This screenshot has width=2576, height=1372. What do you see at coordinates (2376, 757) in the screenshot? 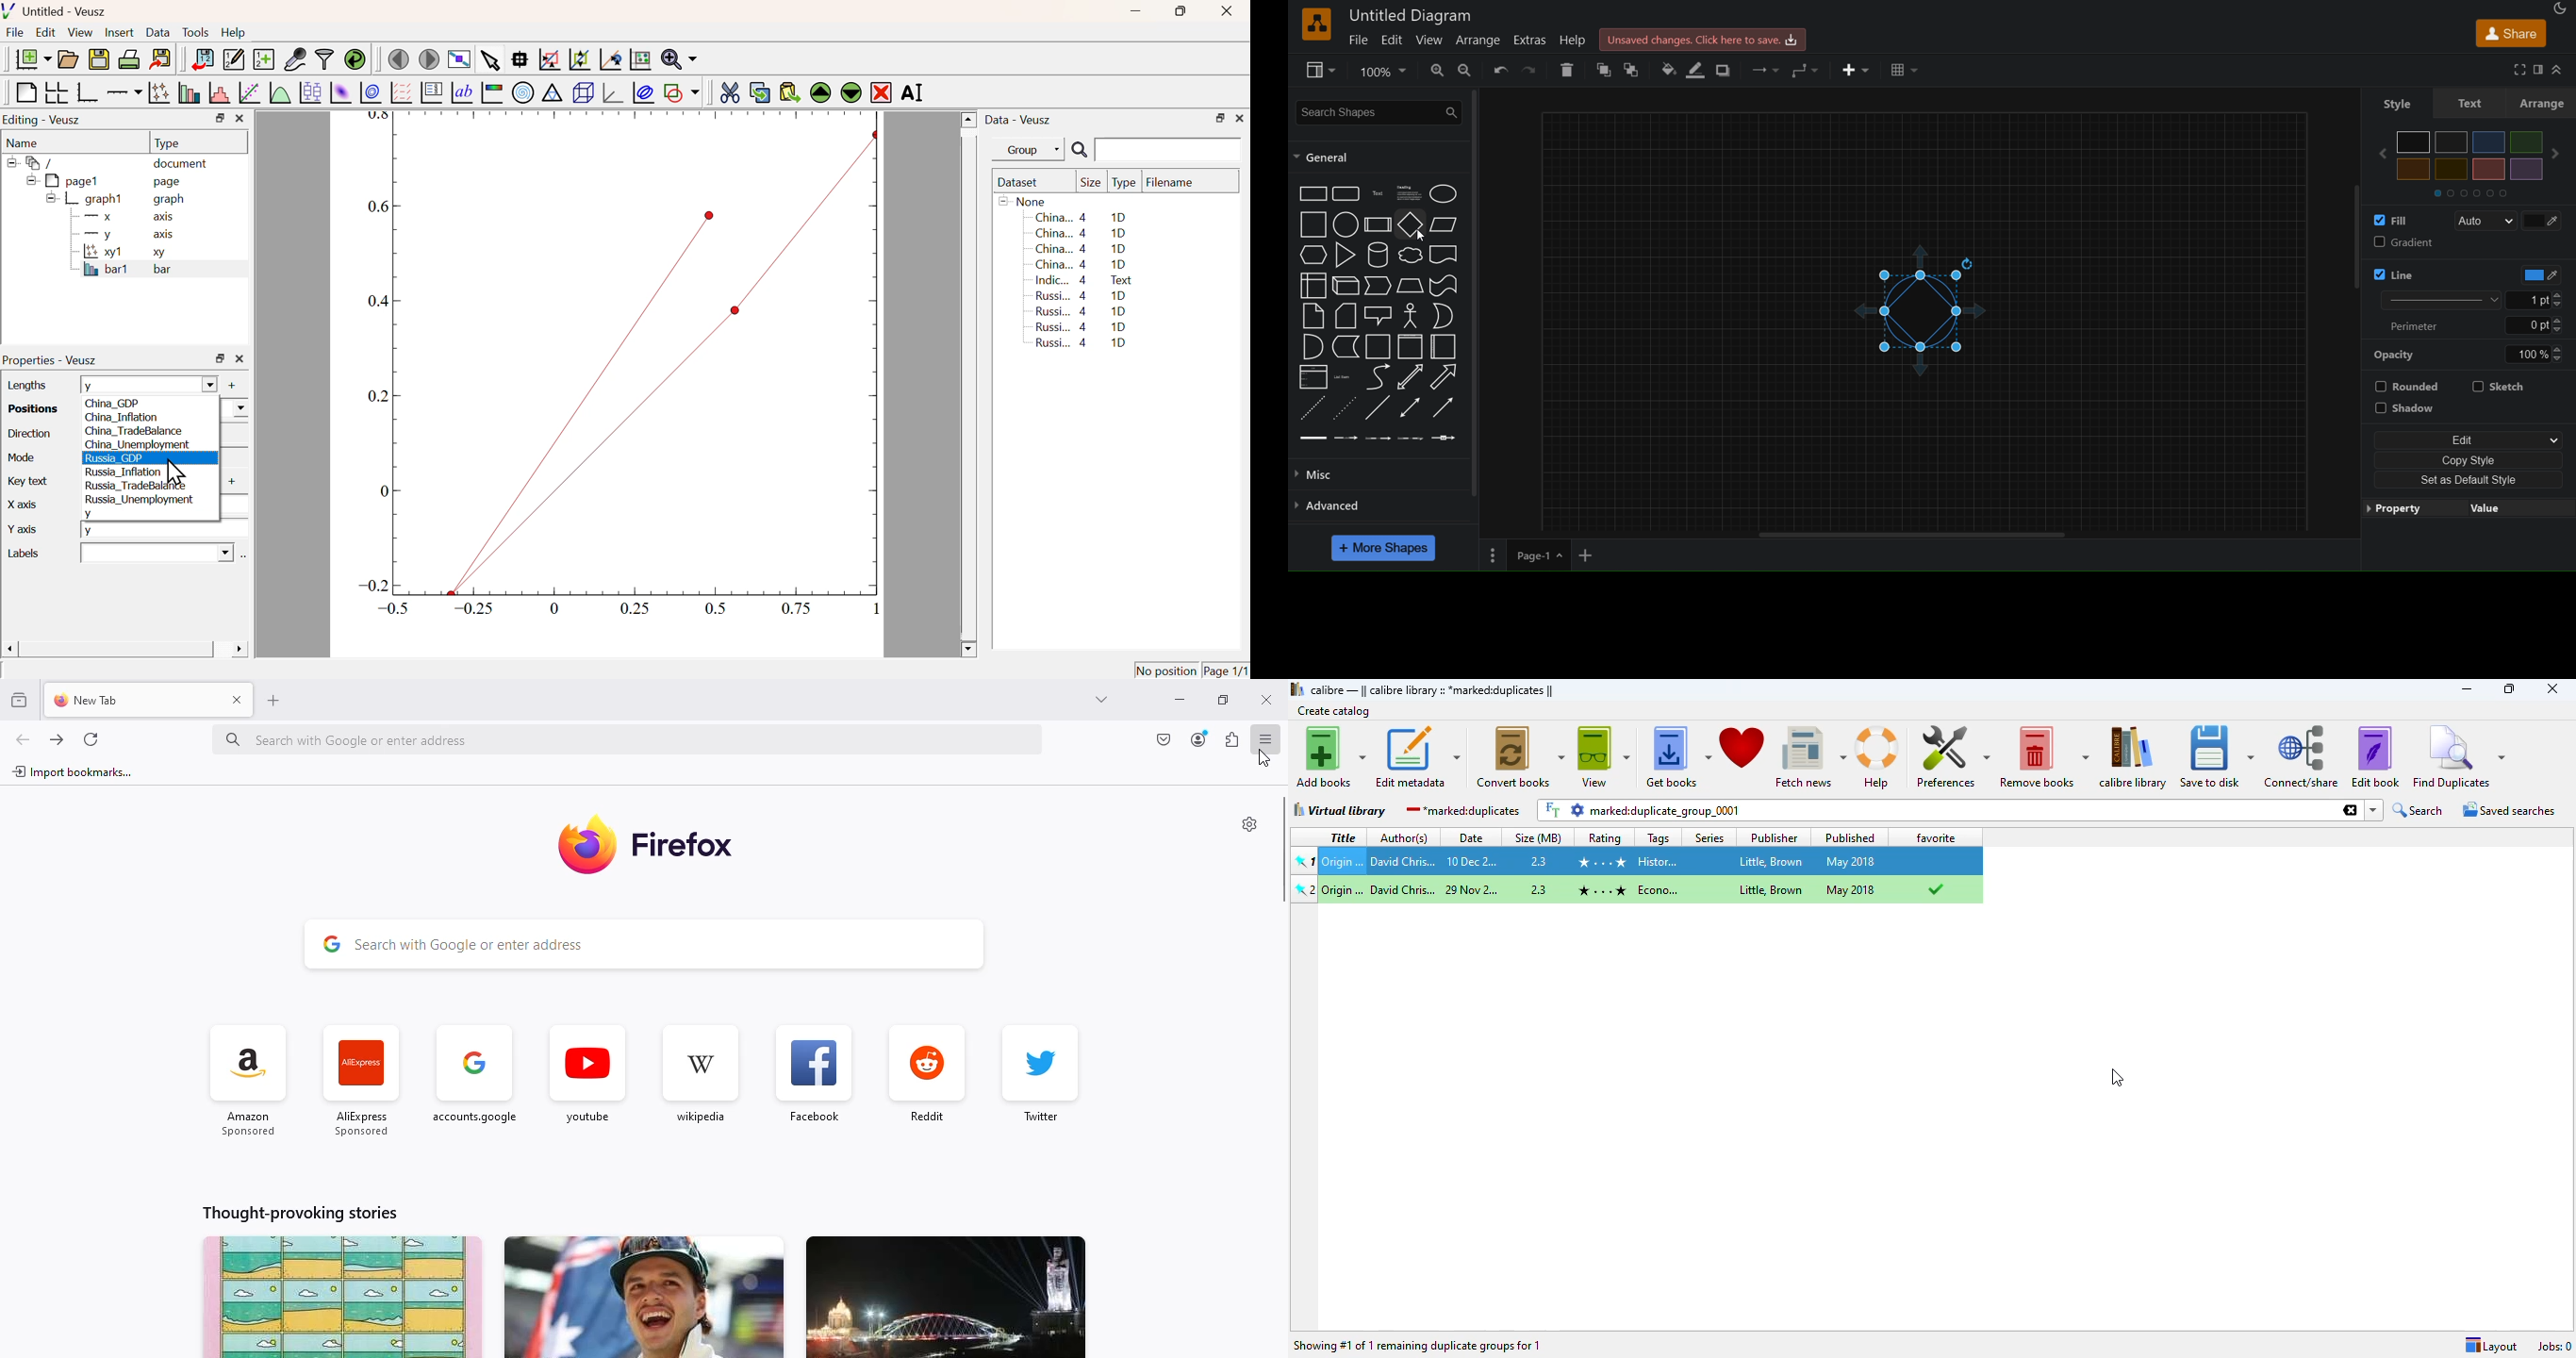
I see `edit book` at bounding box center [2376, 757].